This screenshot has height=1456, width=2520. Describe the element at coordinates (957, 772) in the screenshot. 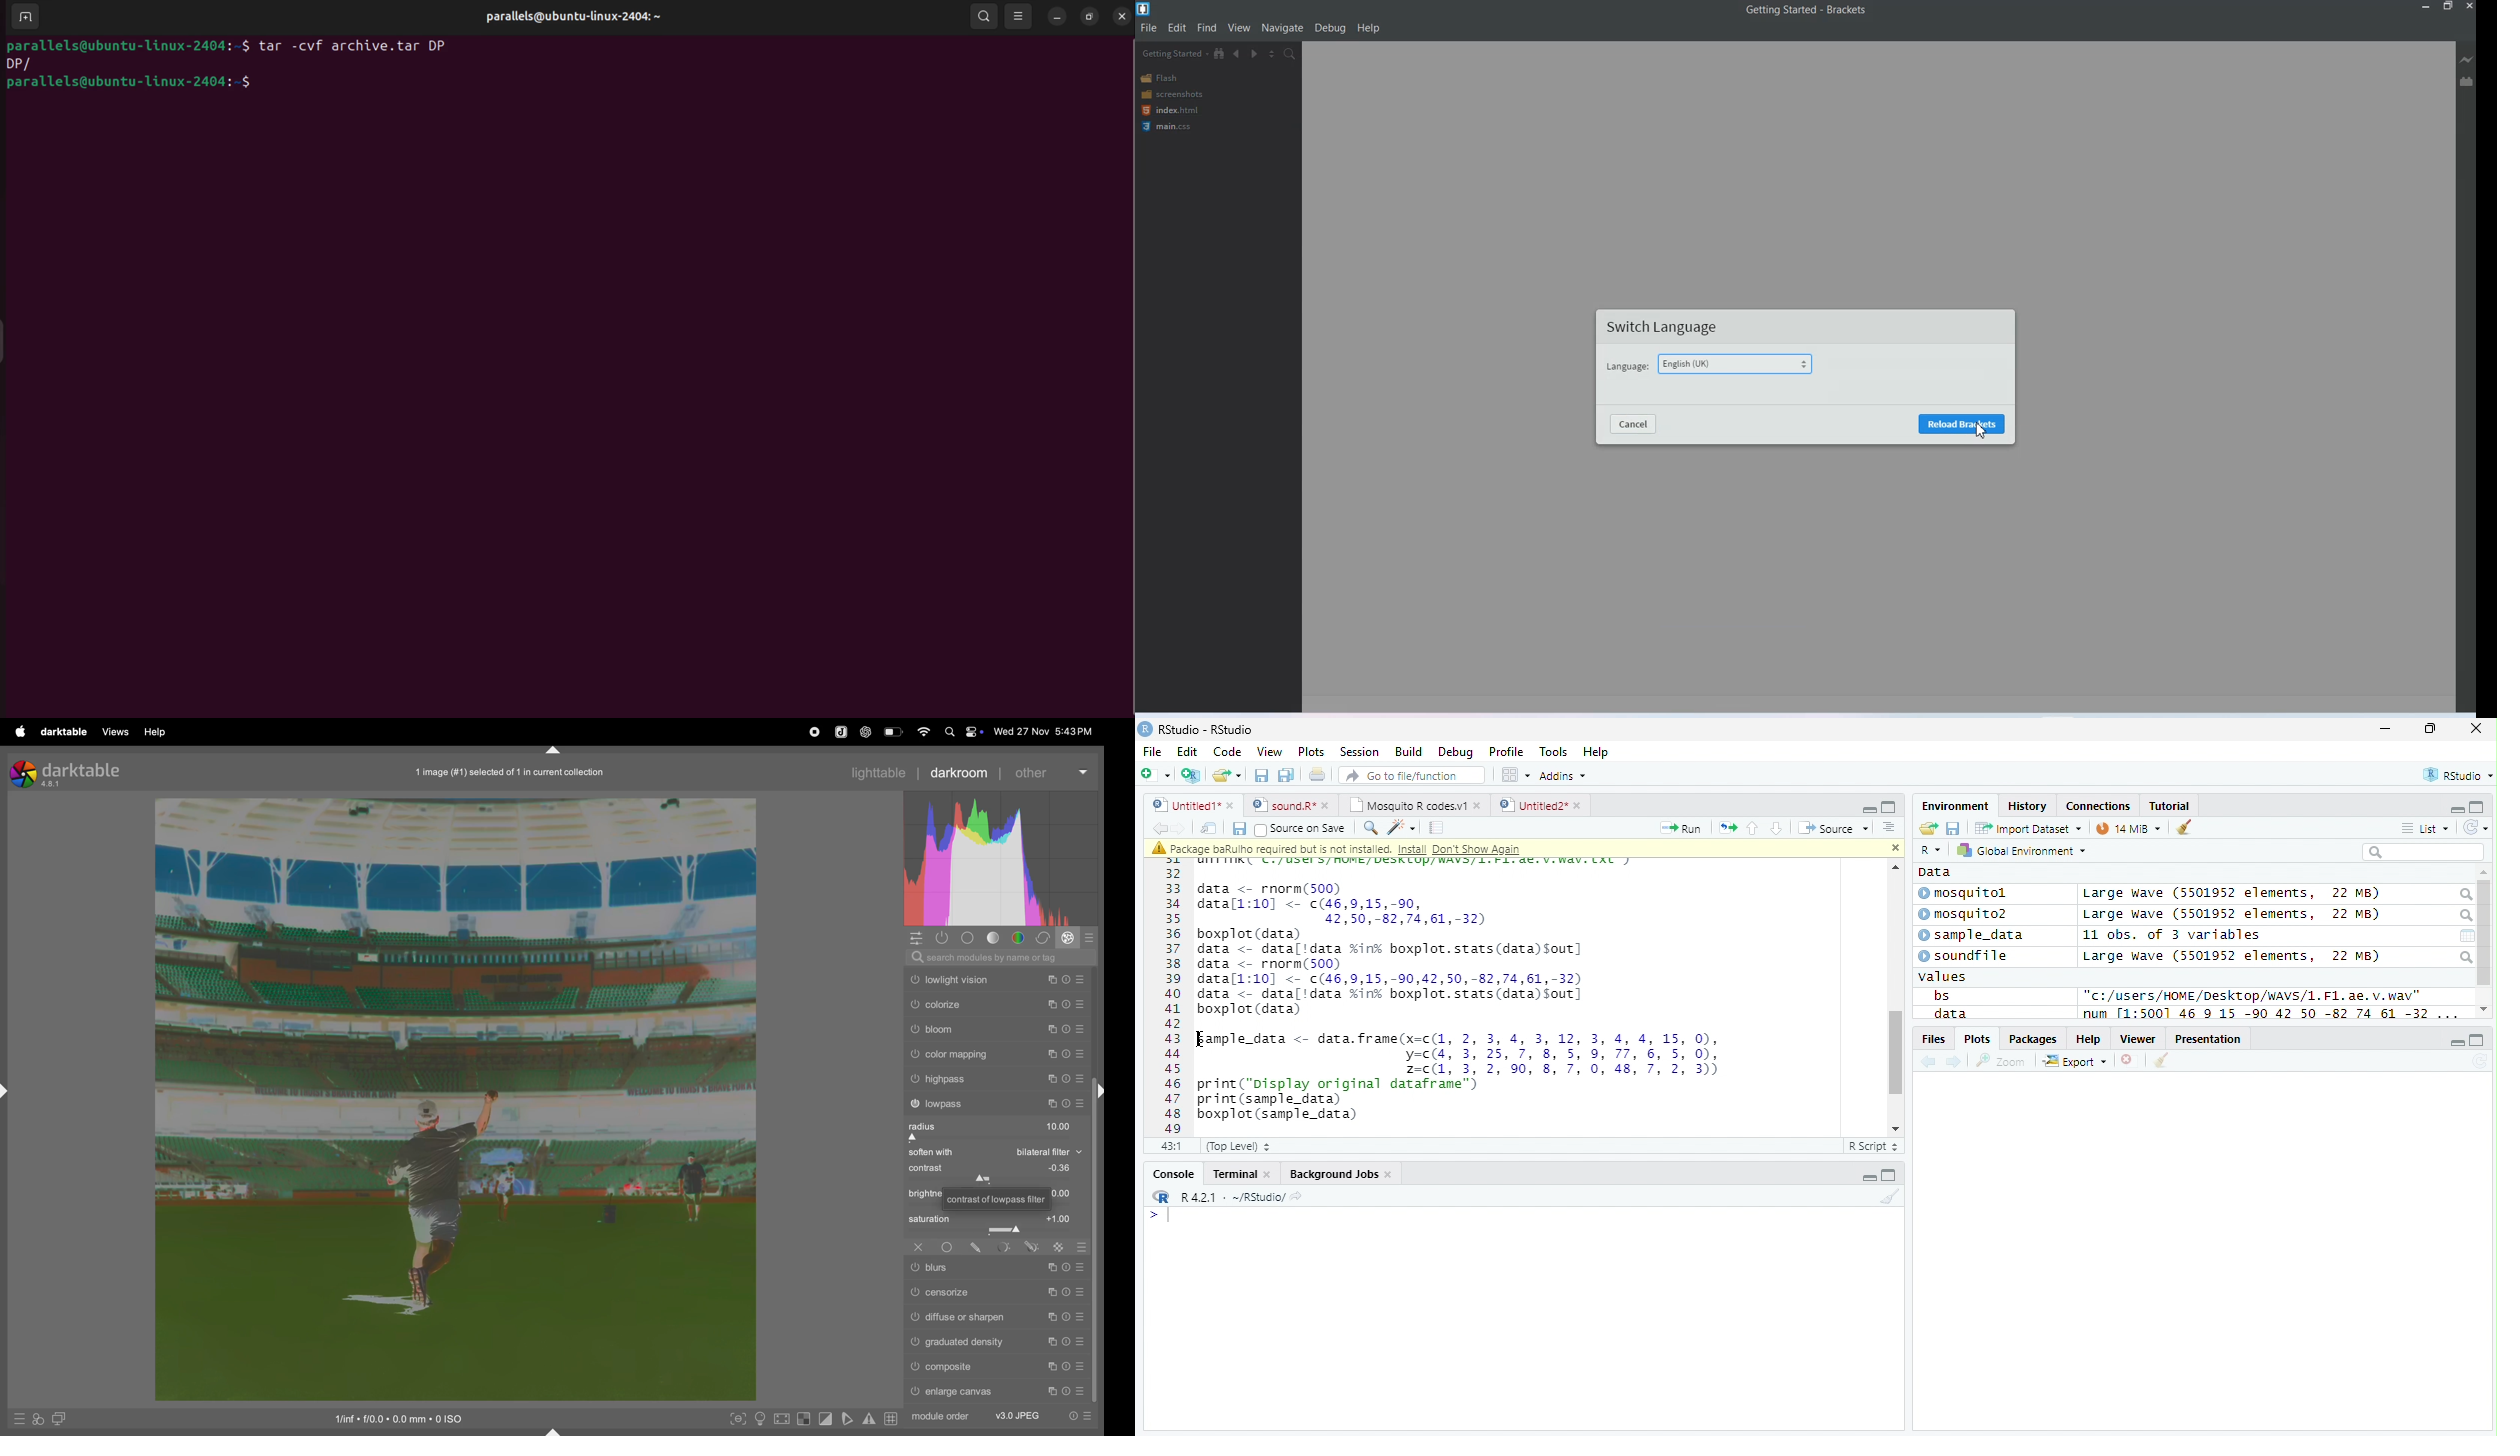

I see `darkroom` at that location.